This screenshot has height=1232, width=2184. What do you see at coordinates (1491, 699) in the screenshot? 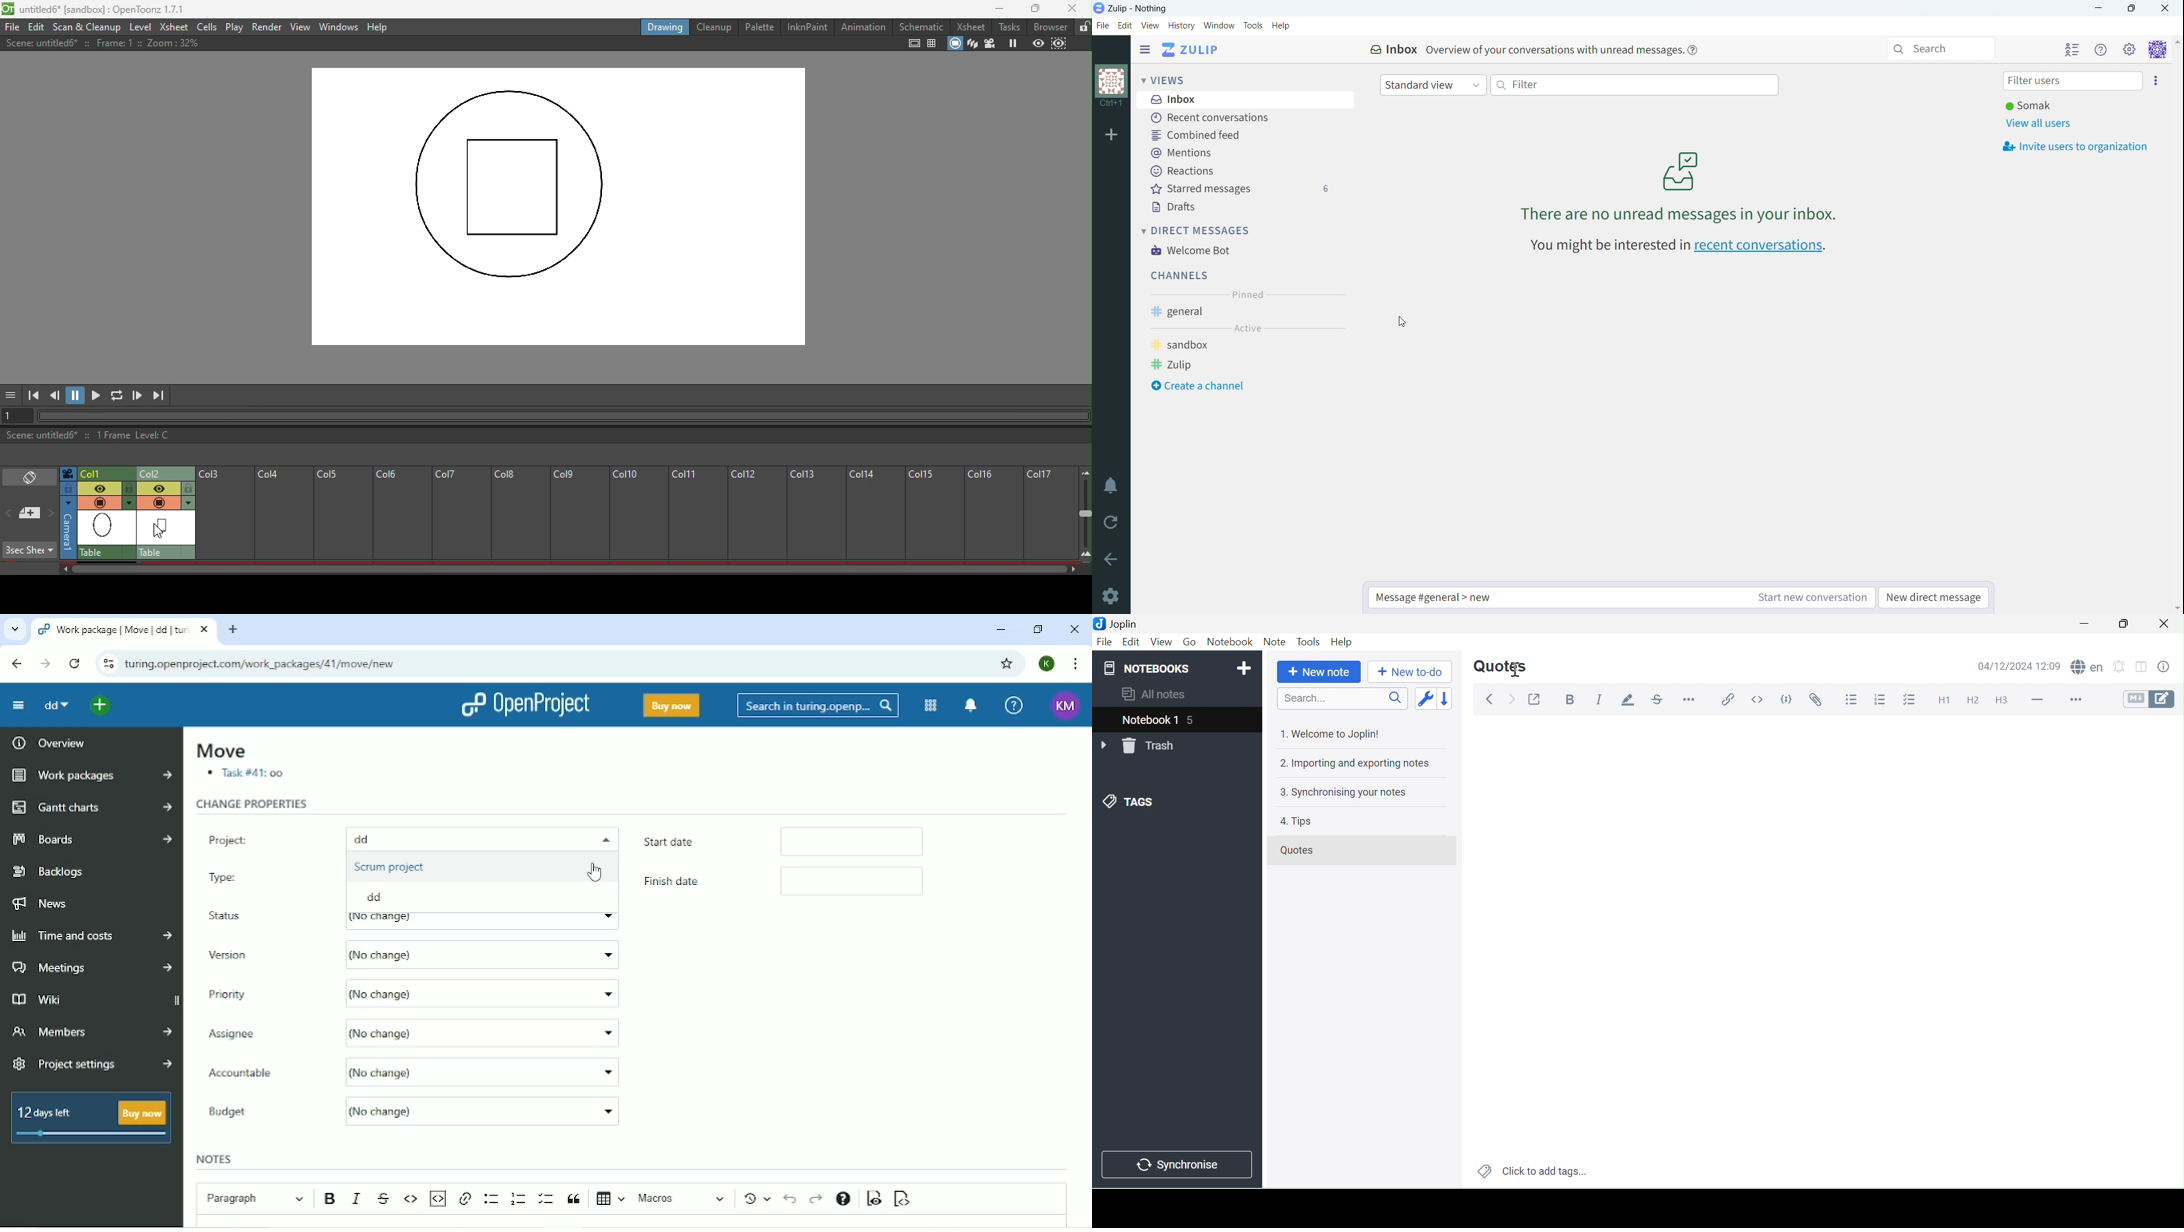
I see `Back` at bounding box center [1491, 699].